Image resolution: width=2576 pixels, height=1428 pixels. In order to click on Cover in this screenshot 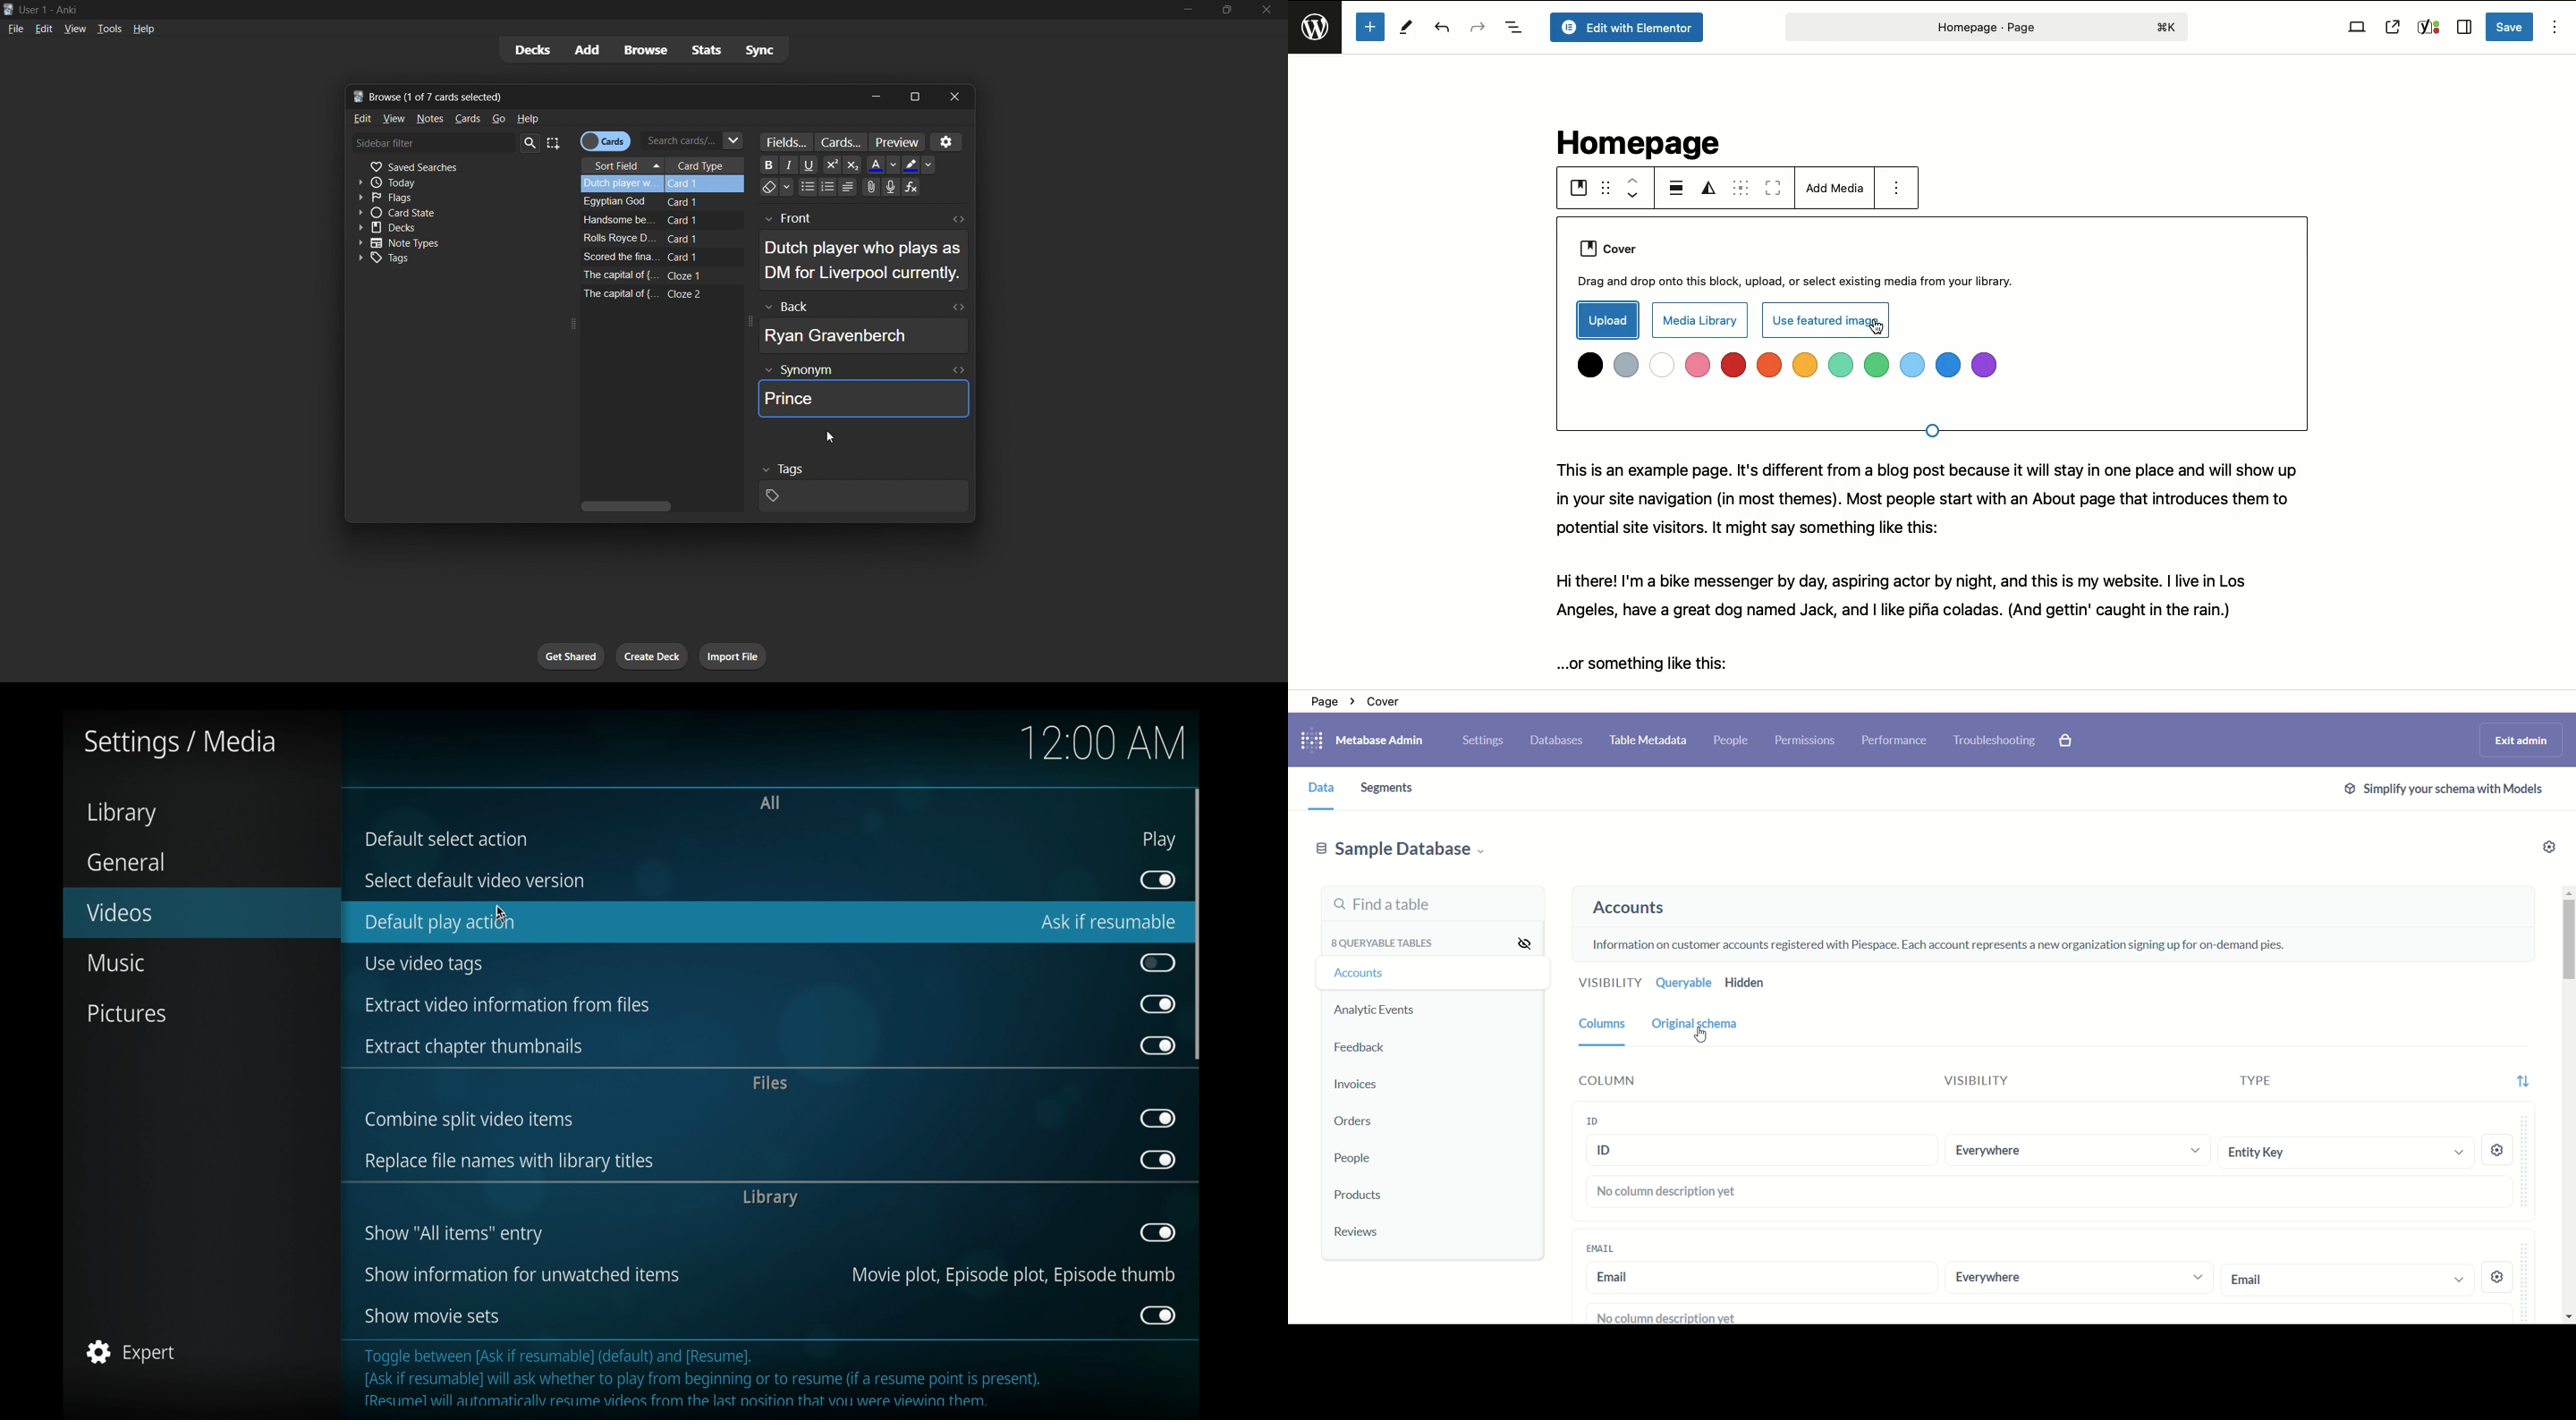, I will do `click(1577, 189)`.